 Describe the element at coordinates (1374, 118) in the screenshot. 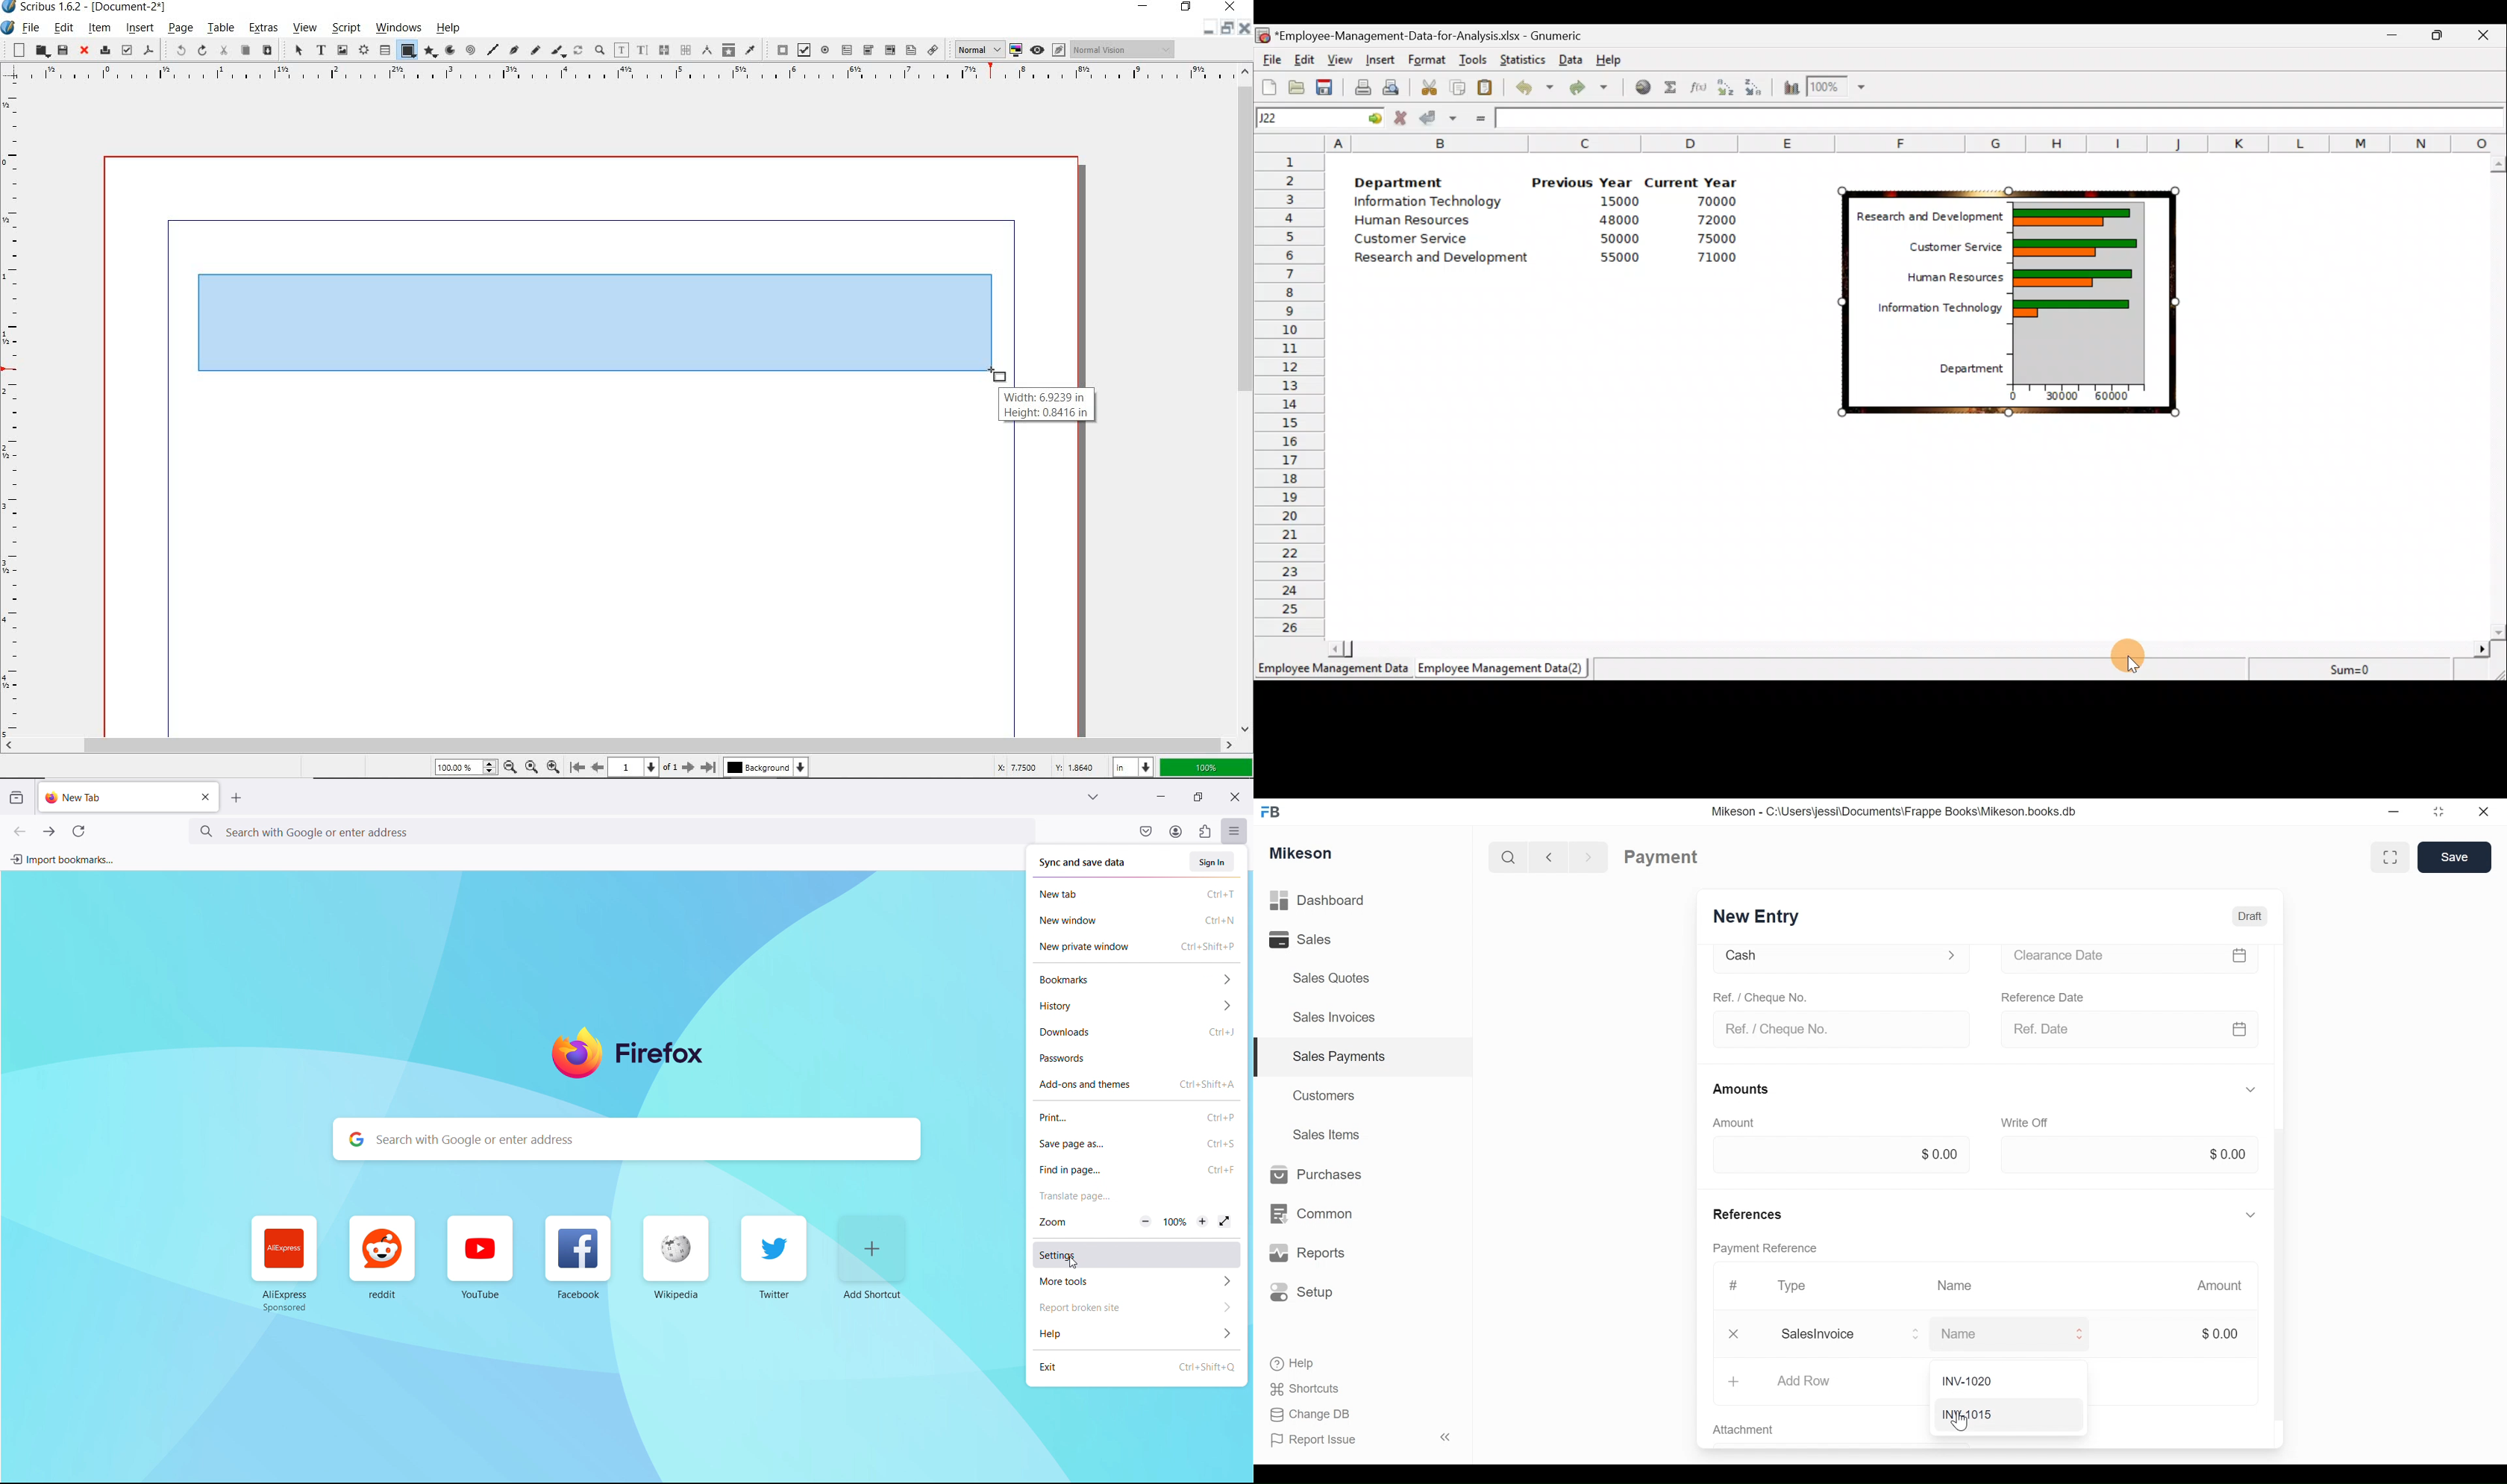

I see `go to` at that location.